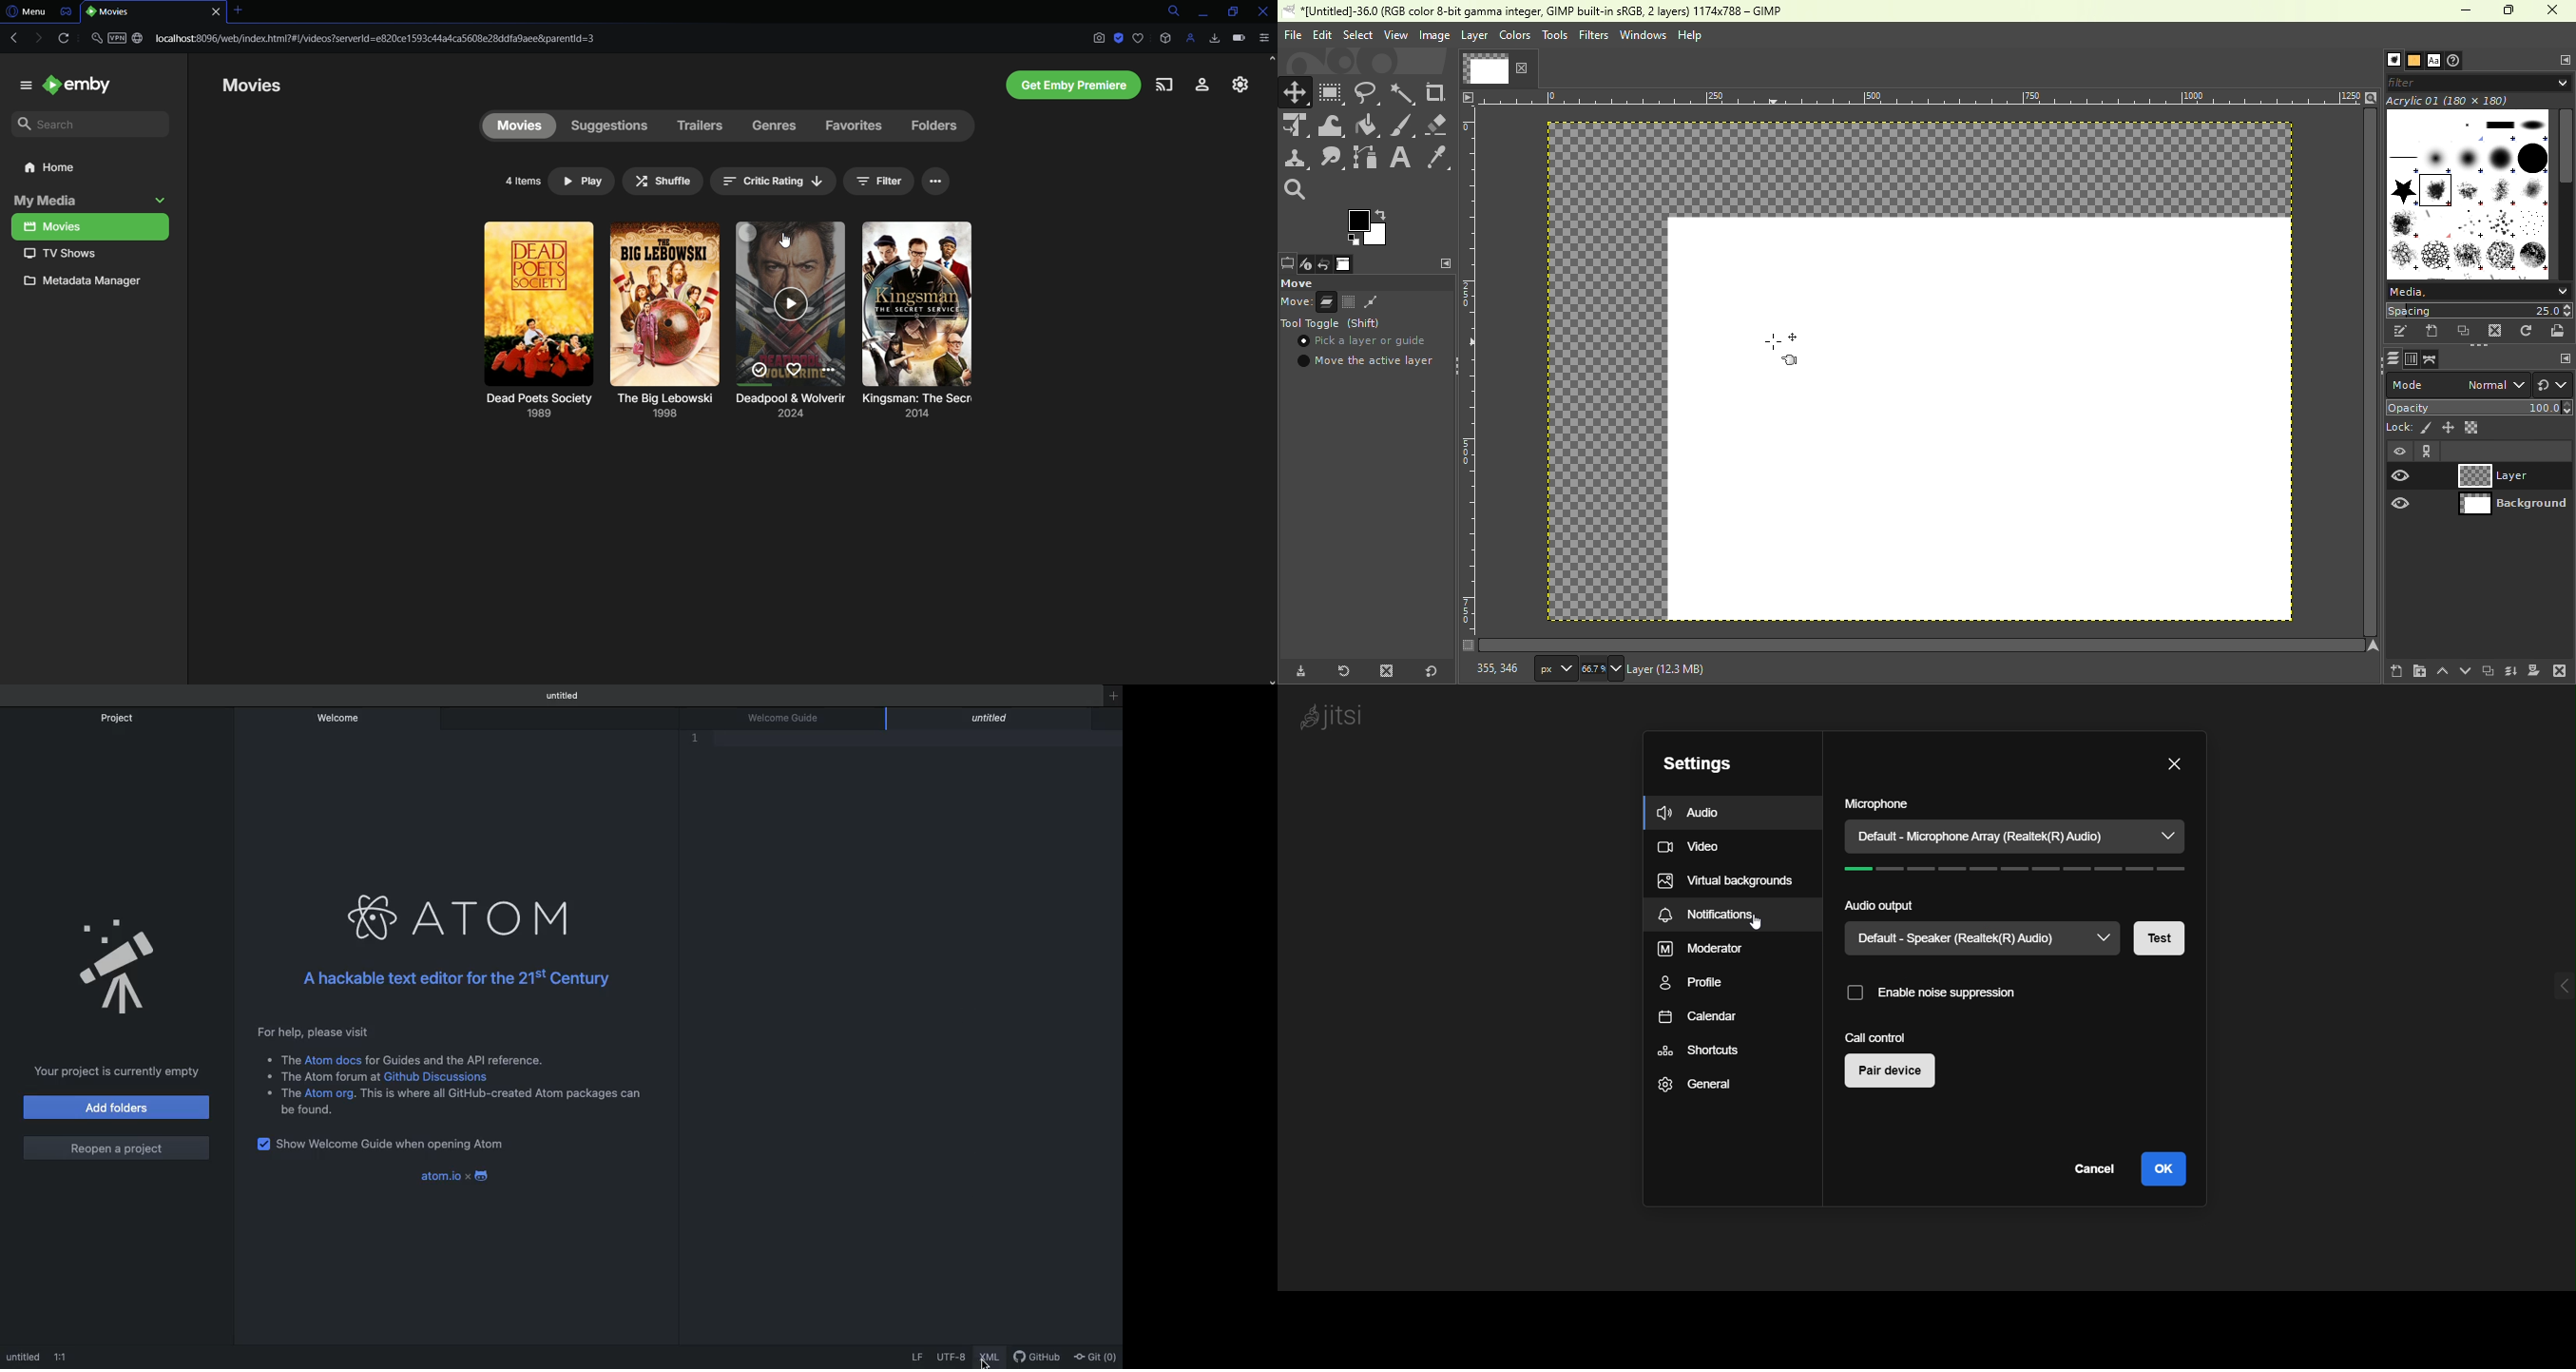 The width and height of the screenshot is (2576, 1372). What do you see at coordinates (1703, 986) in the screenshot?
I see `profile` at bounding box center [1703, 986].